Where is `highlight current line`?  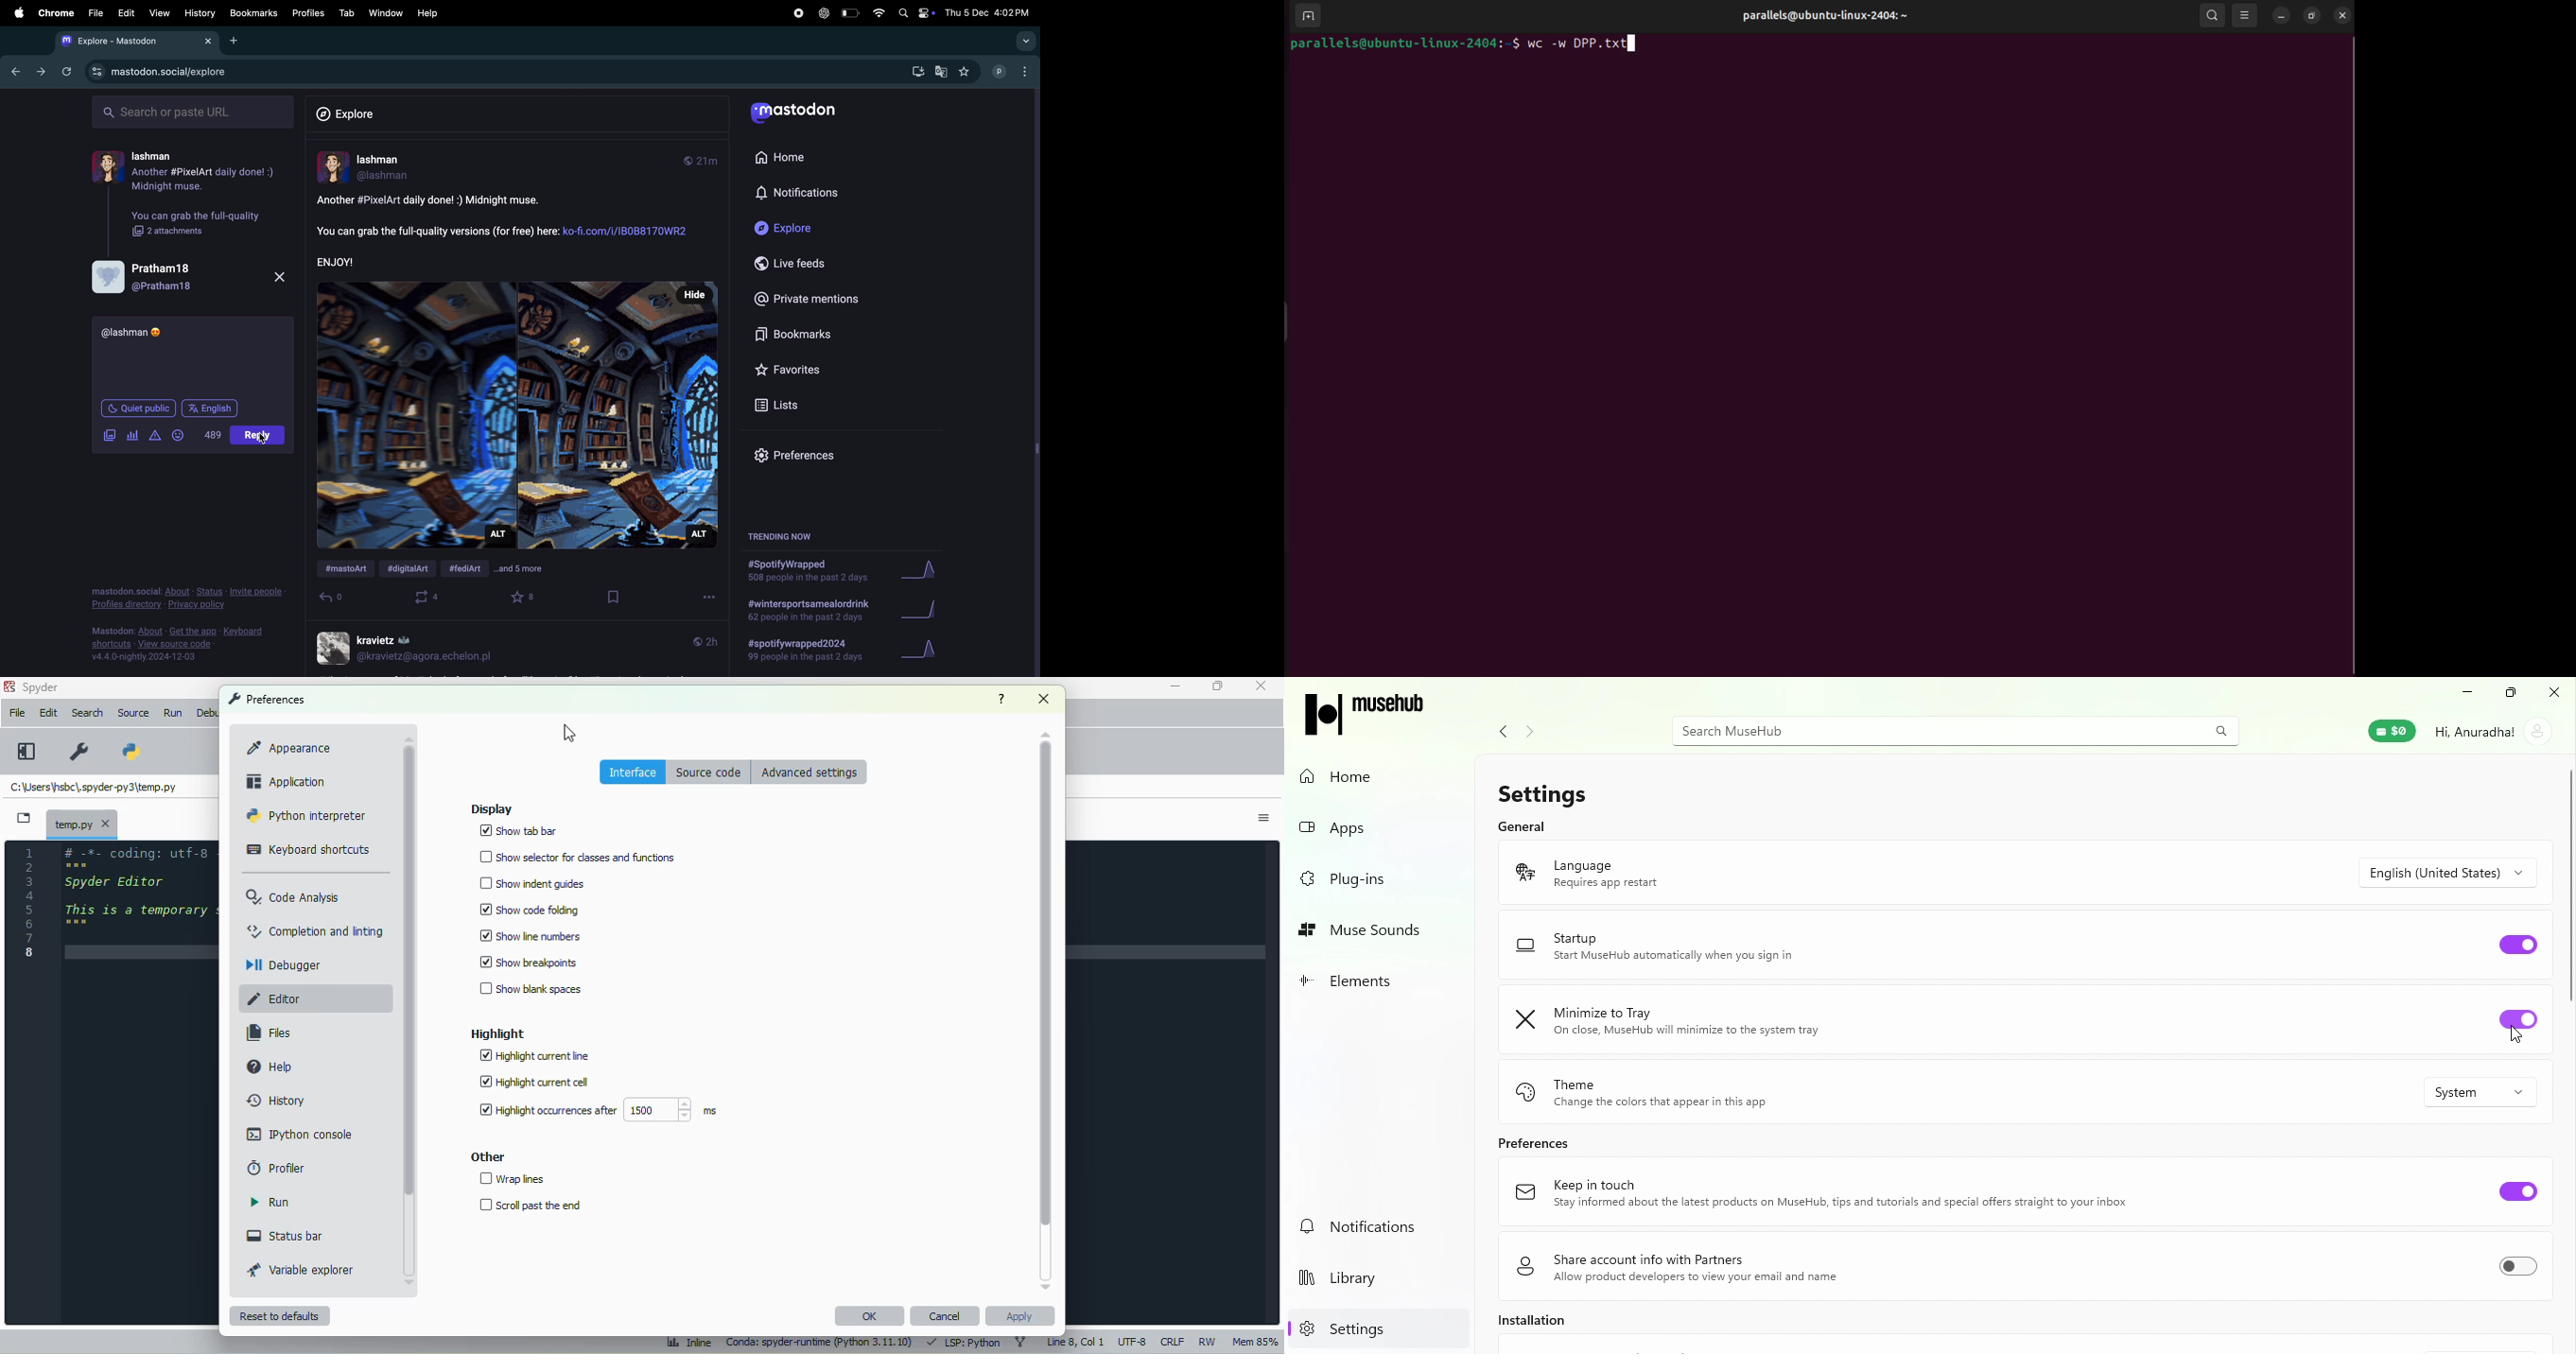
highlight current line is located at coordinates (536, 1056).